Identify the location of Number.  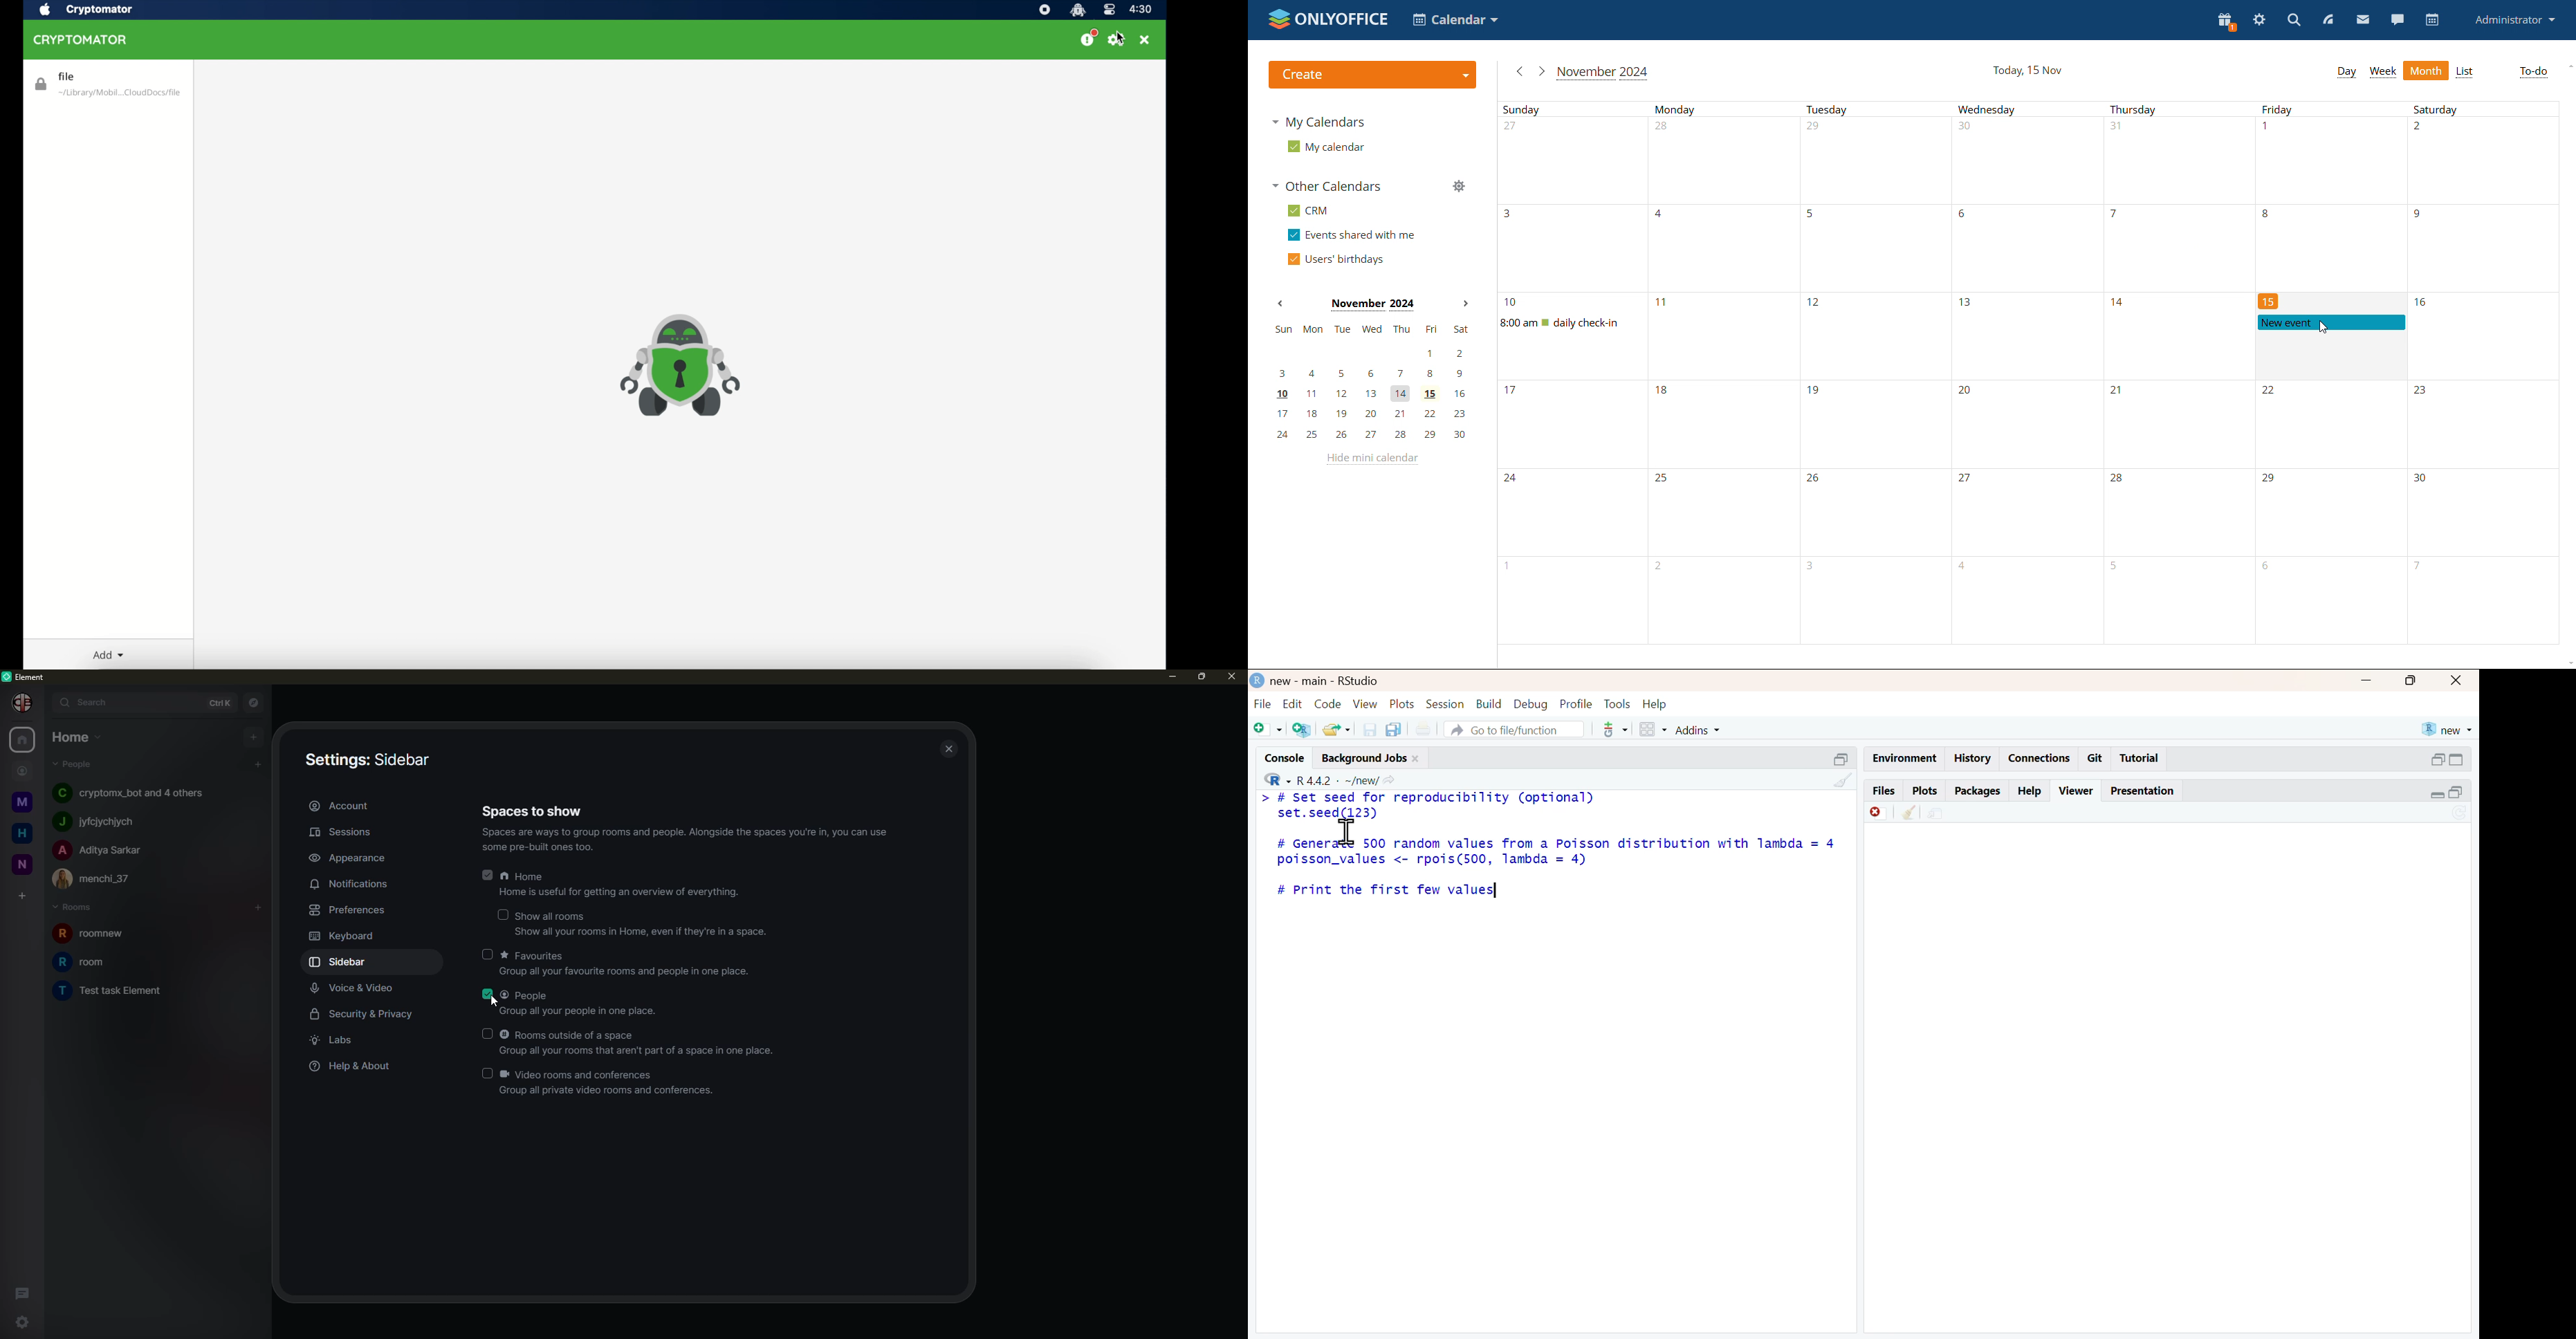
(1816, 129).